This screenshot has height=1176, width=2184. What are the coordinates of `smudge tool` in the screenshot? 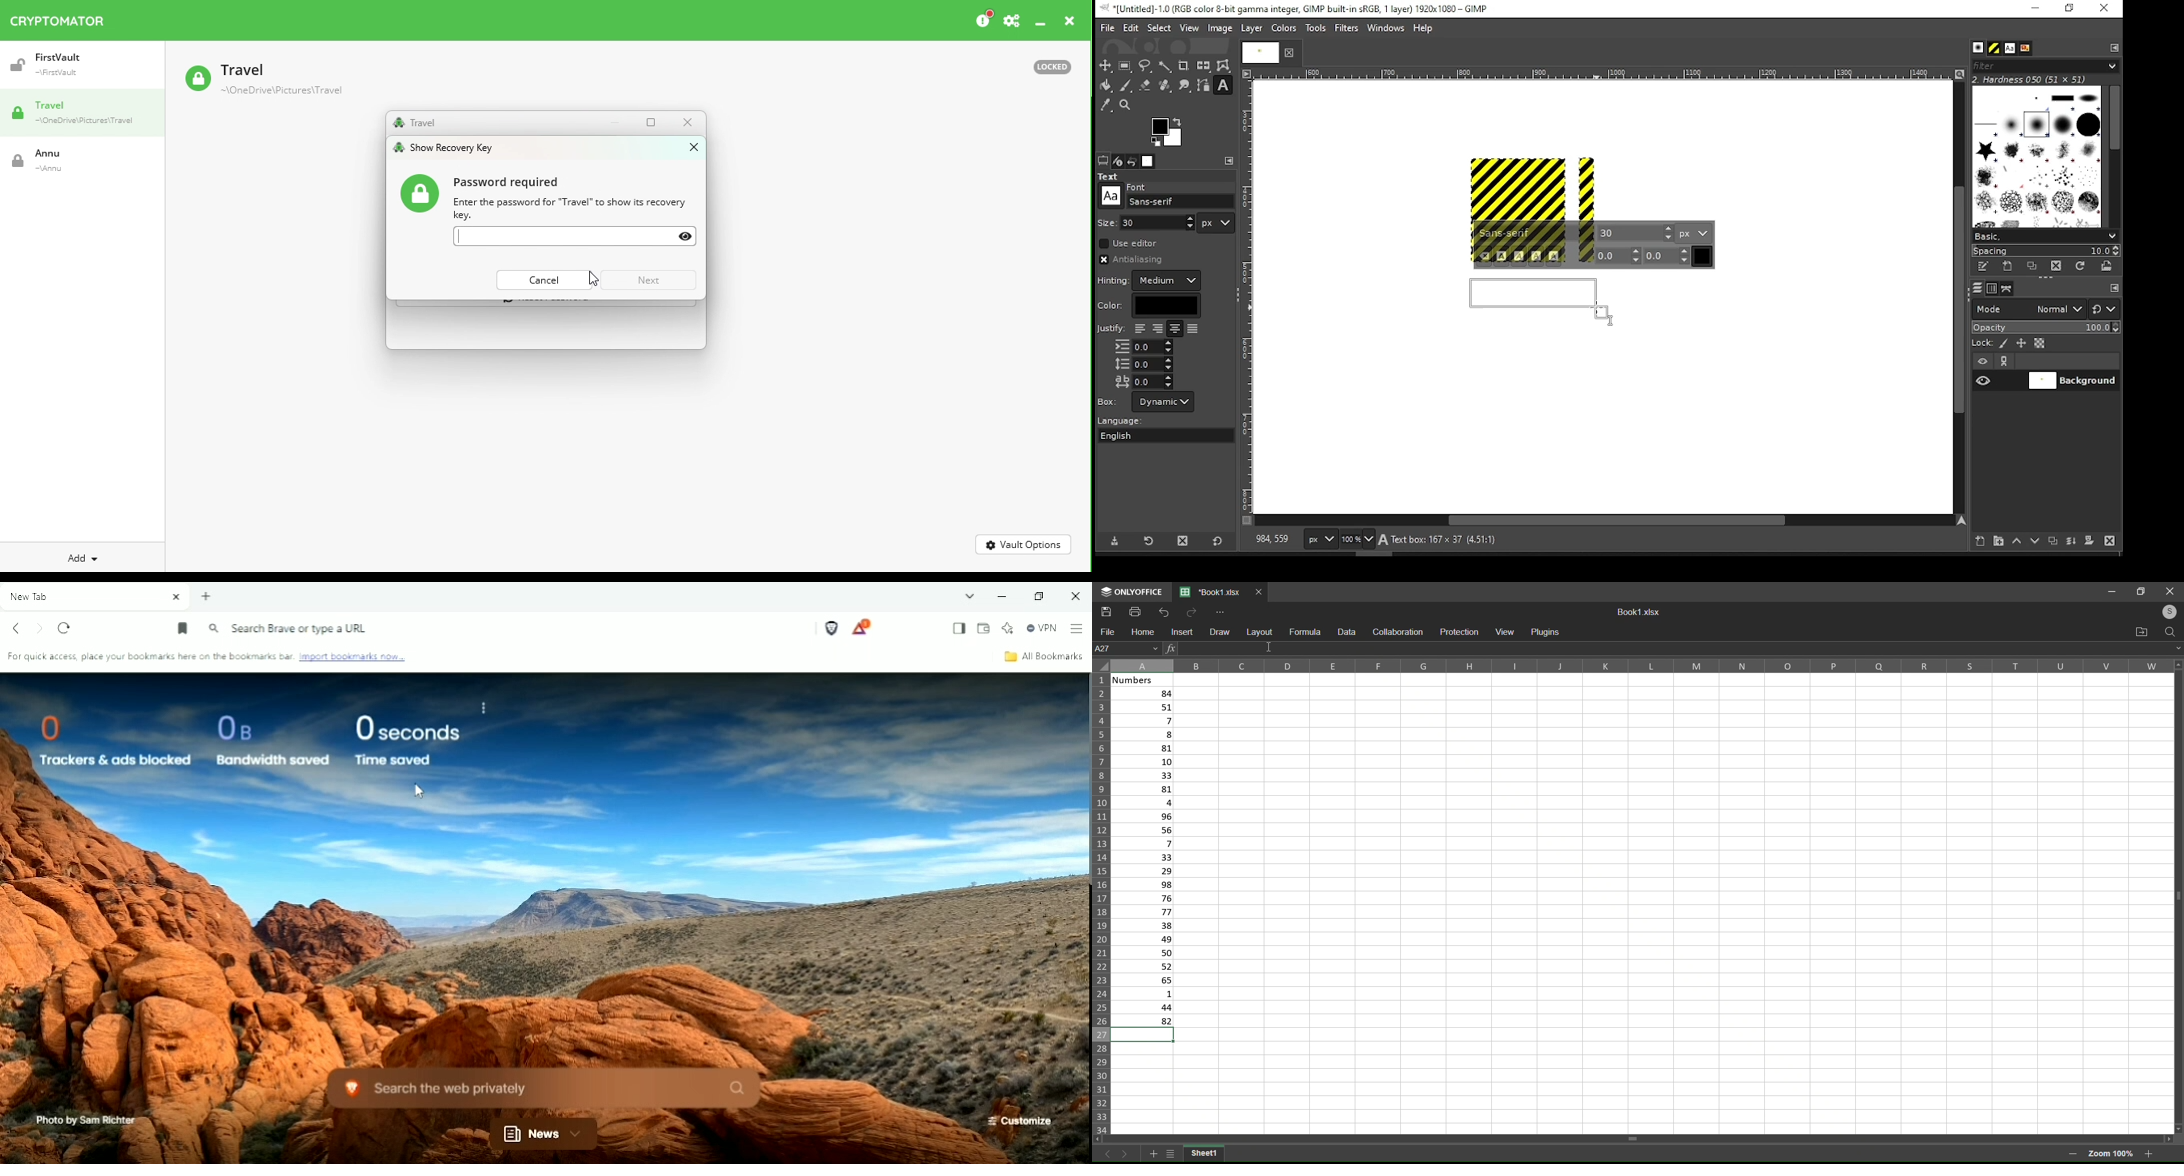 It's located at (1186, 86).